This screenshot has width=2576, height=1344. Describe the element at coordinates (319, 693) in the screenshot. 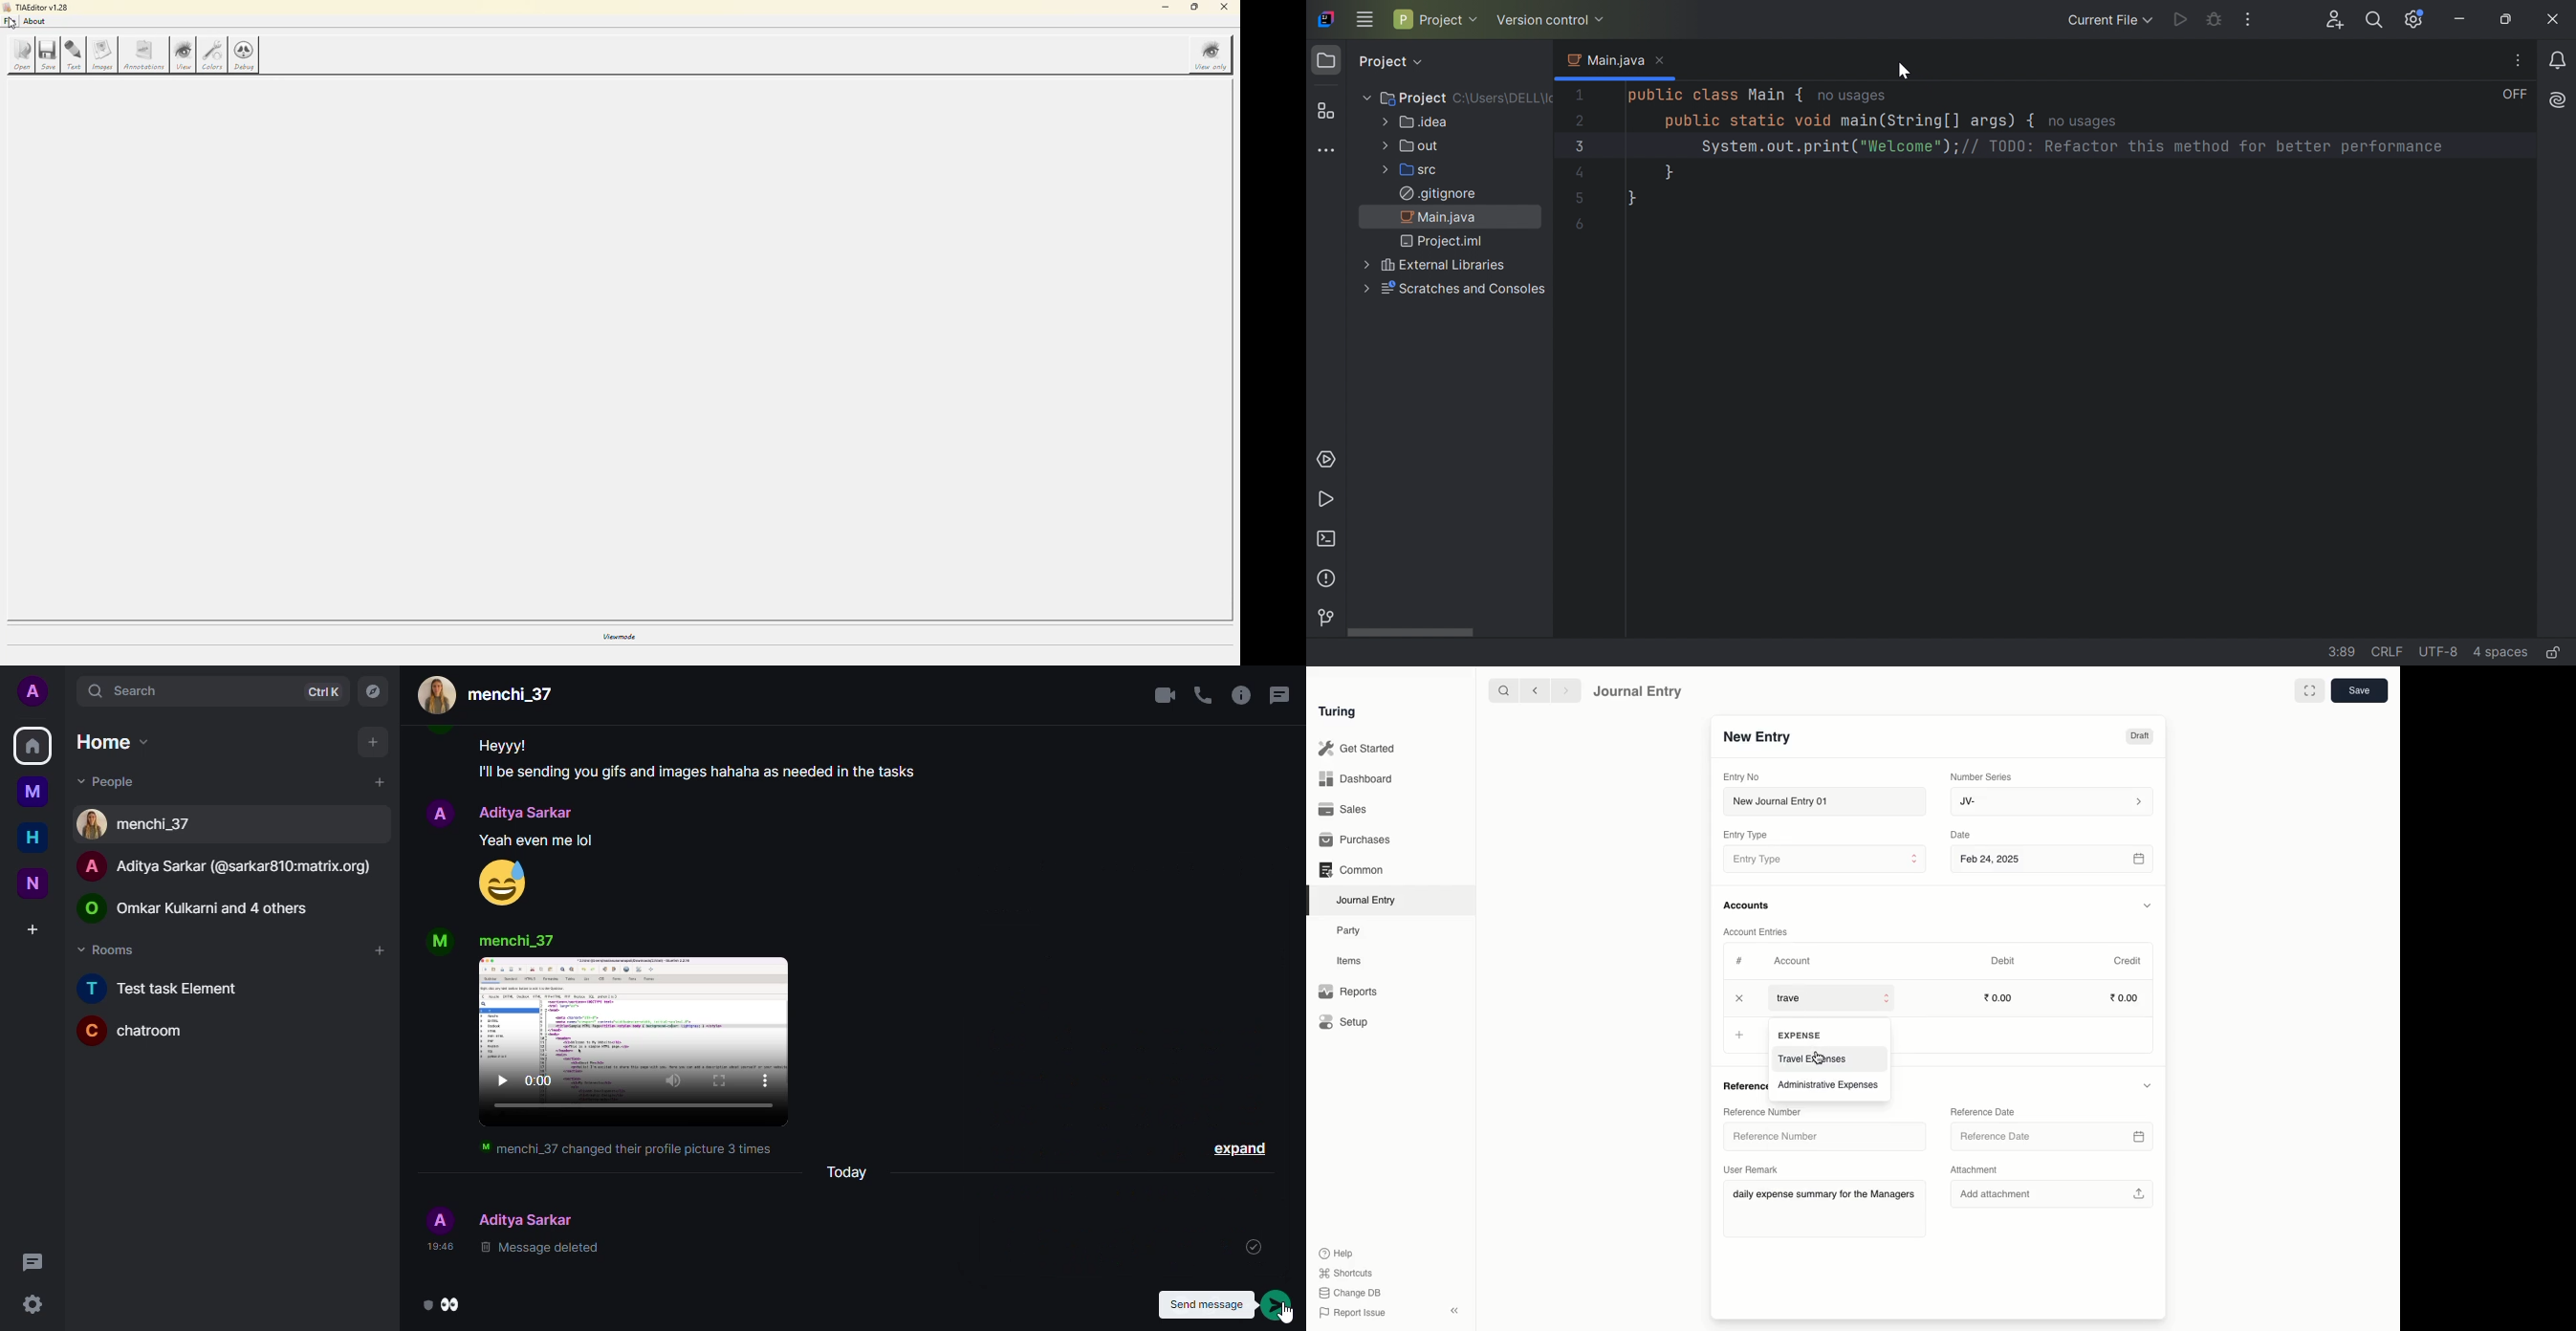

I see `ctrlK` at that location.